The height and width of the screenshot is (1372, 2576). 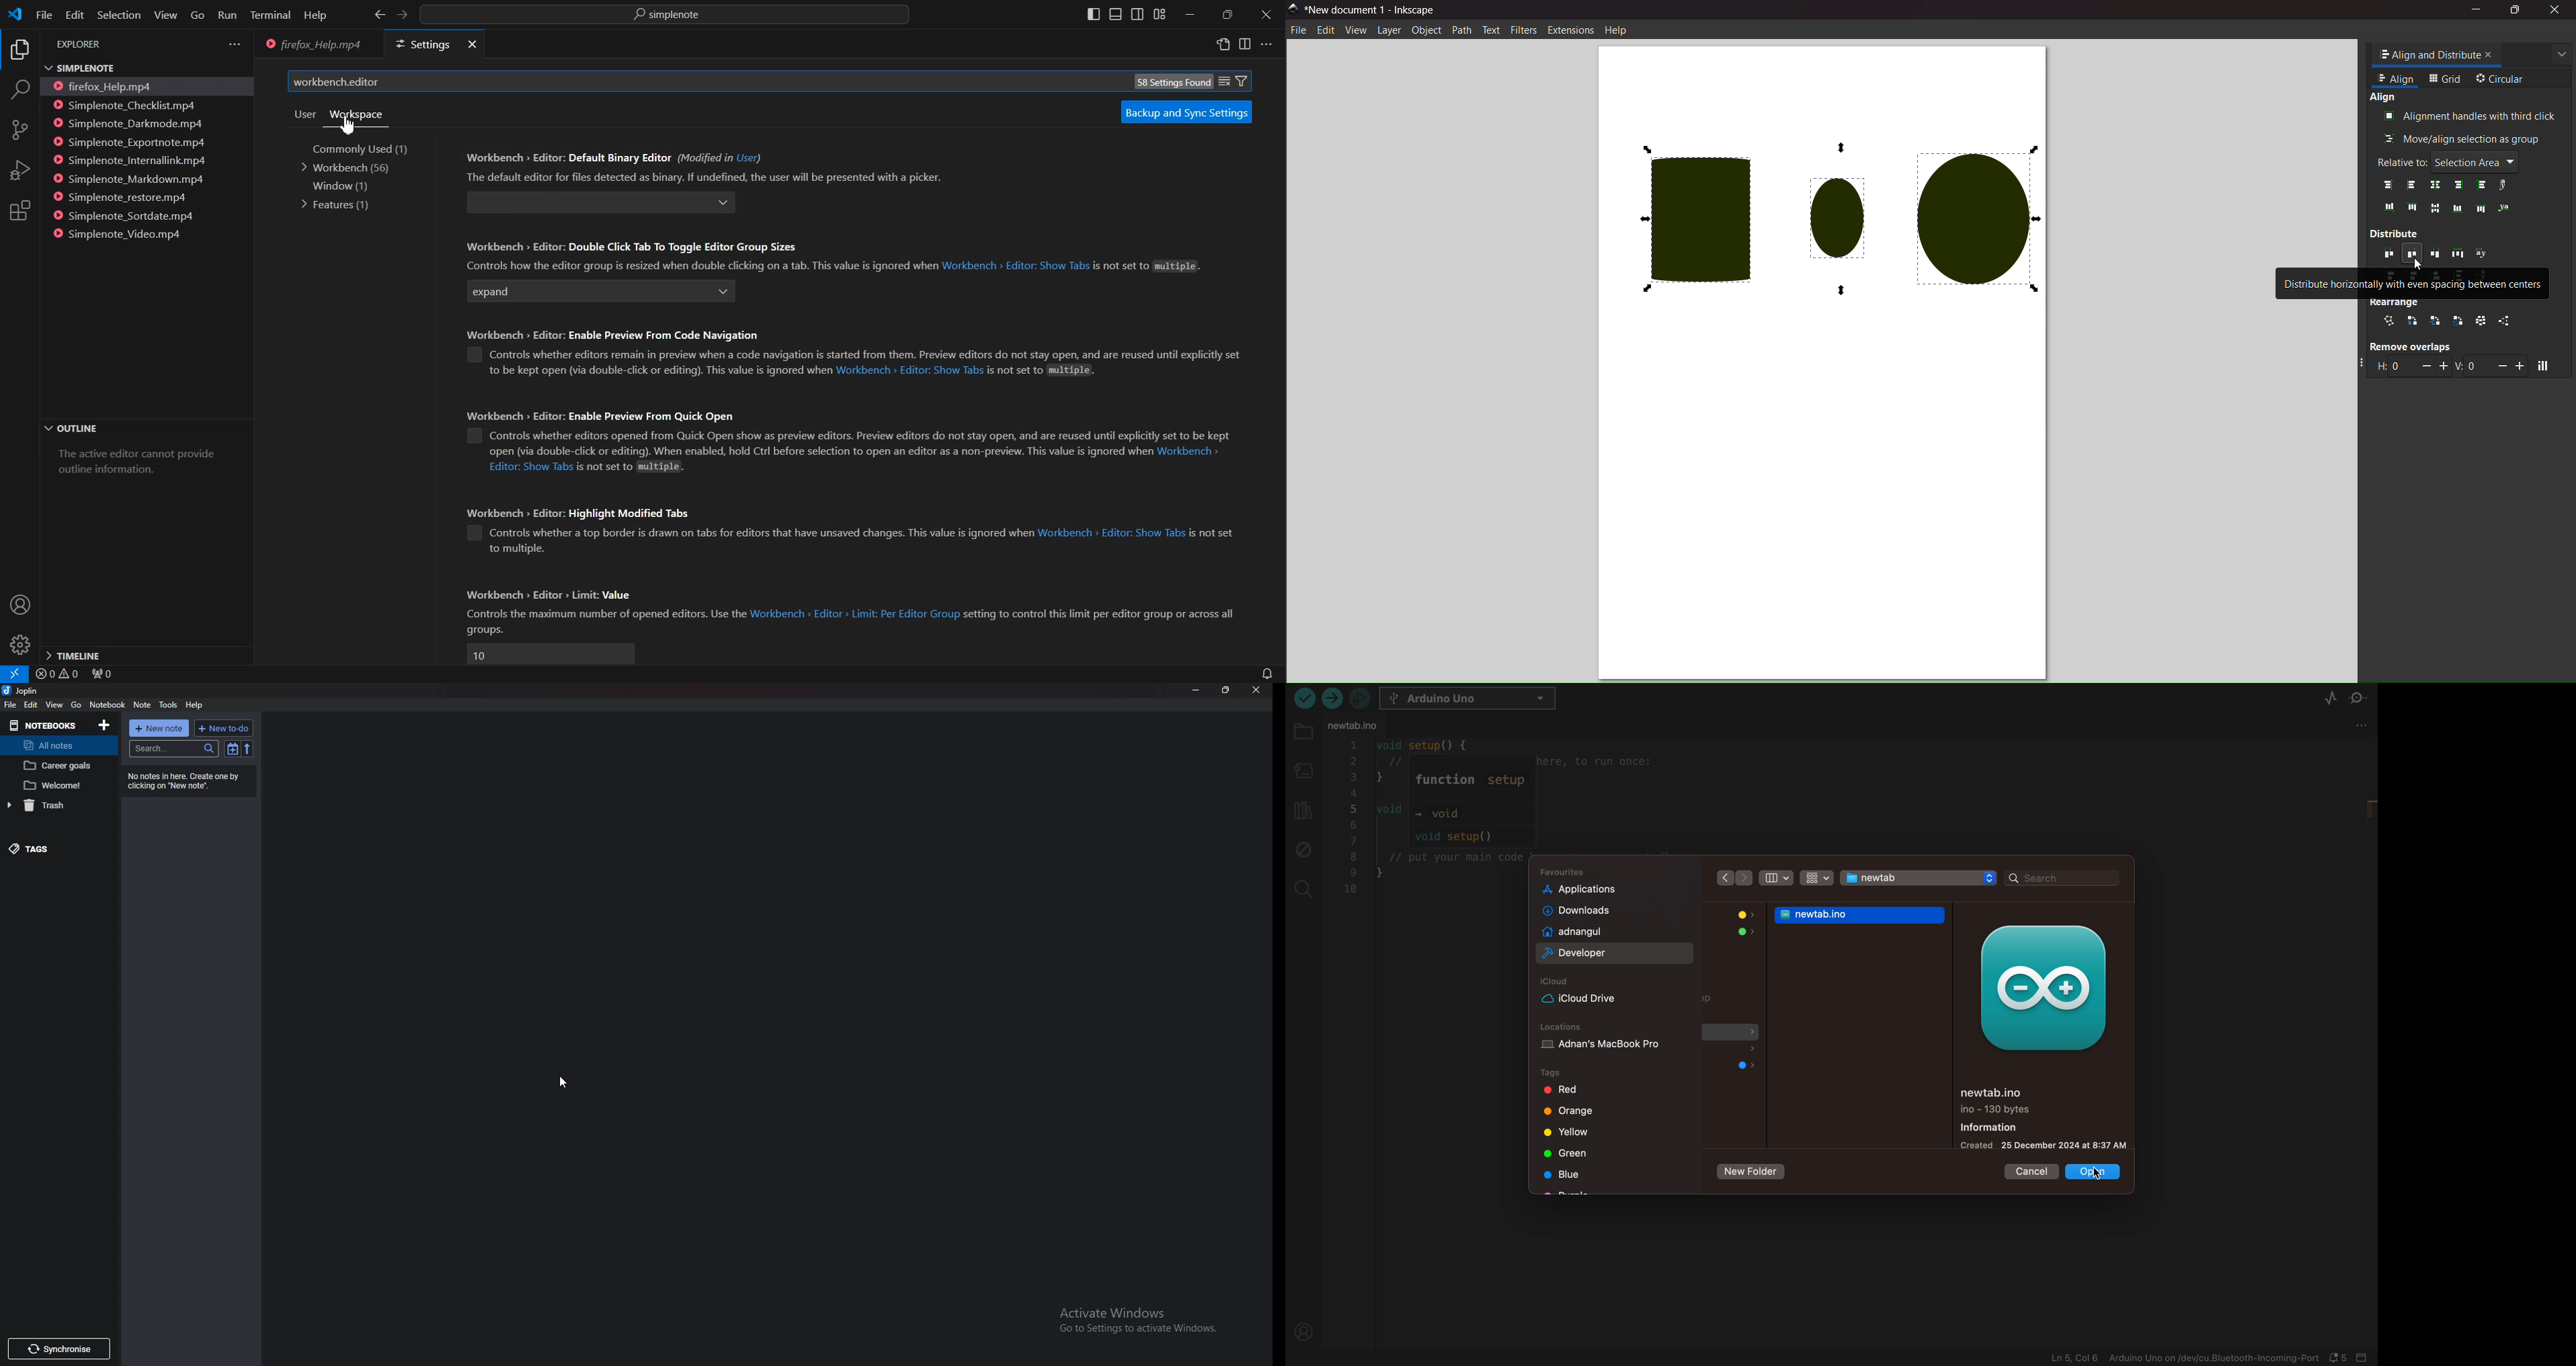 What do you see at coordinates (1525, 29) in the screenshot?
I see `filters` at bounding box center [1525, 29].